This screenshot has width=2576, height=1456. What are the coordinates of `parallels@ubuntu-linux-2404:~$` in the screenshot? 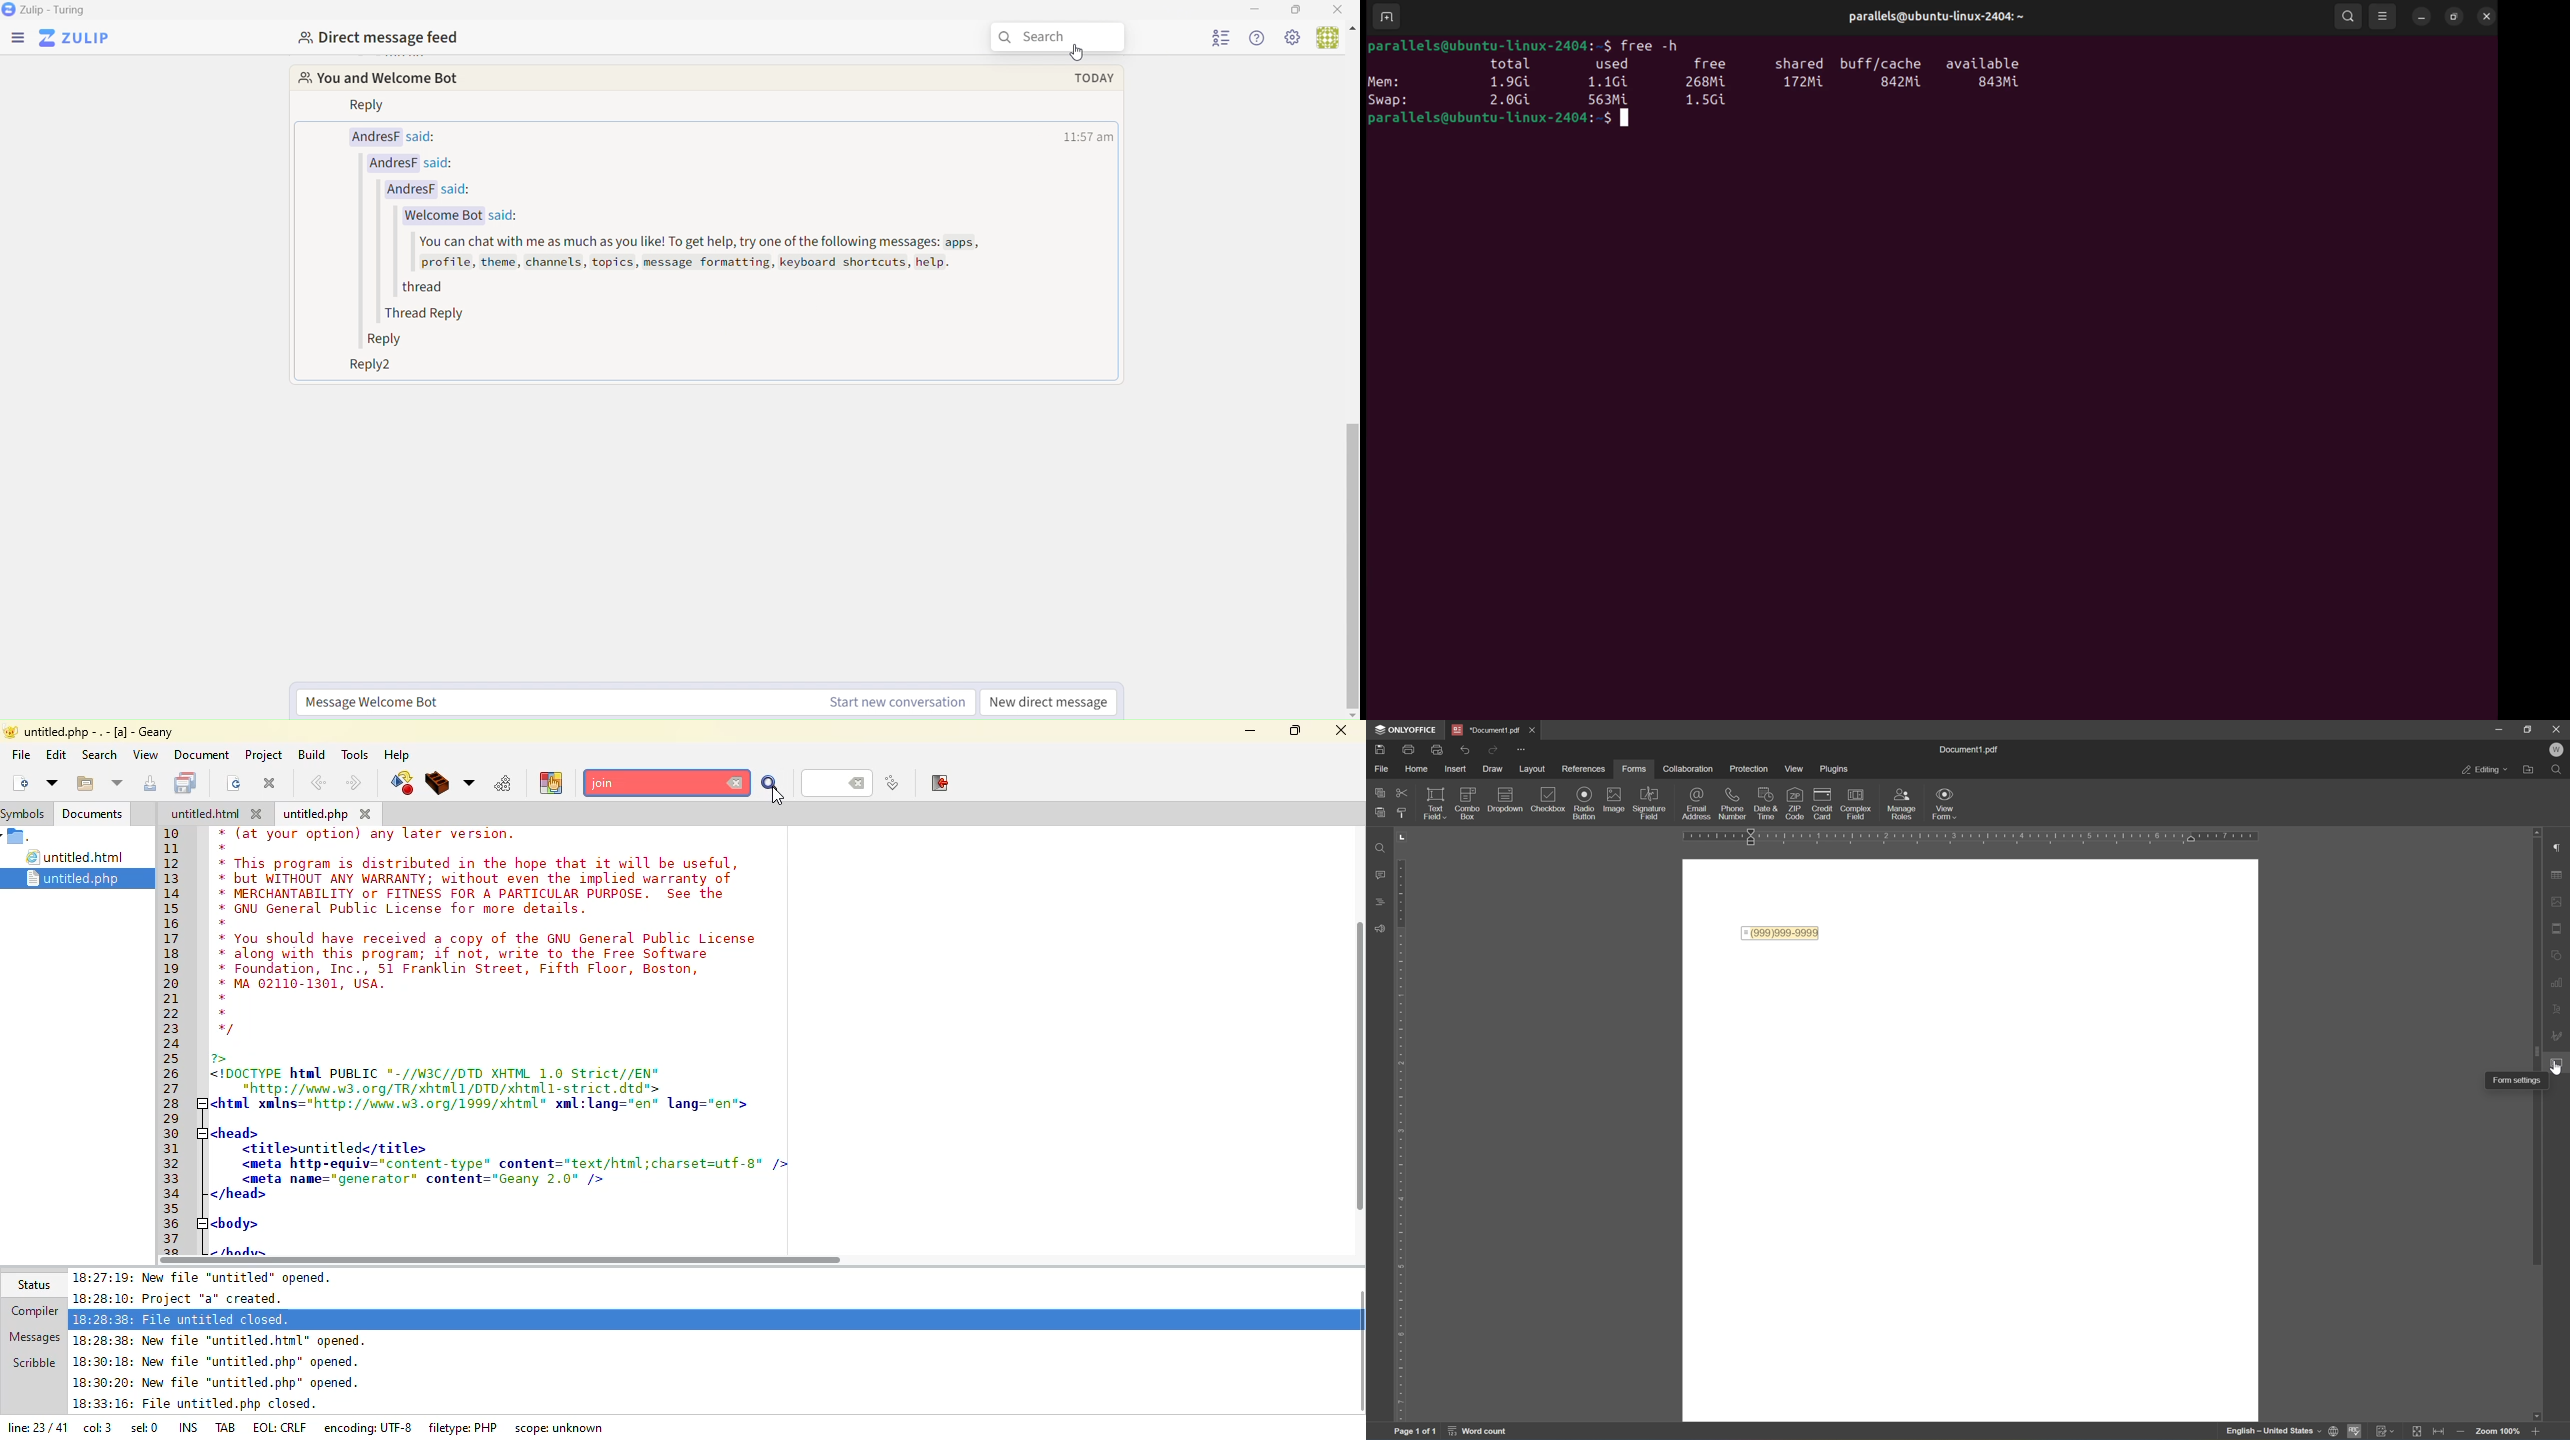 It's located at (1490, 45).